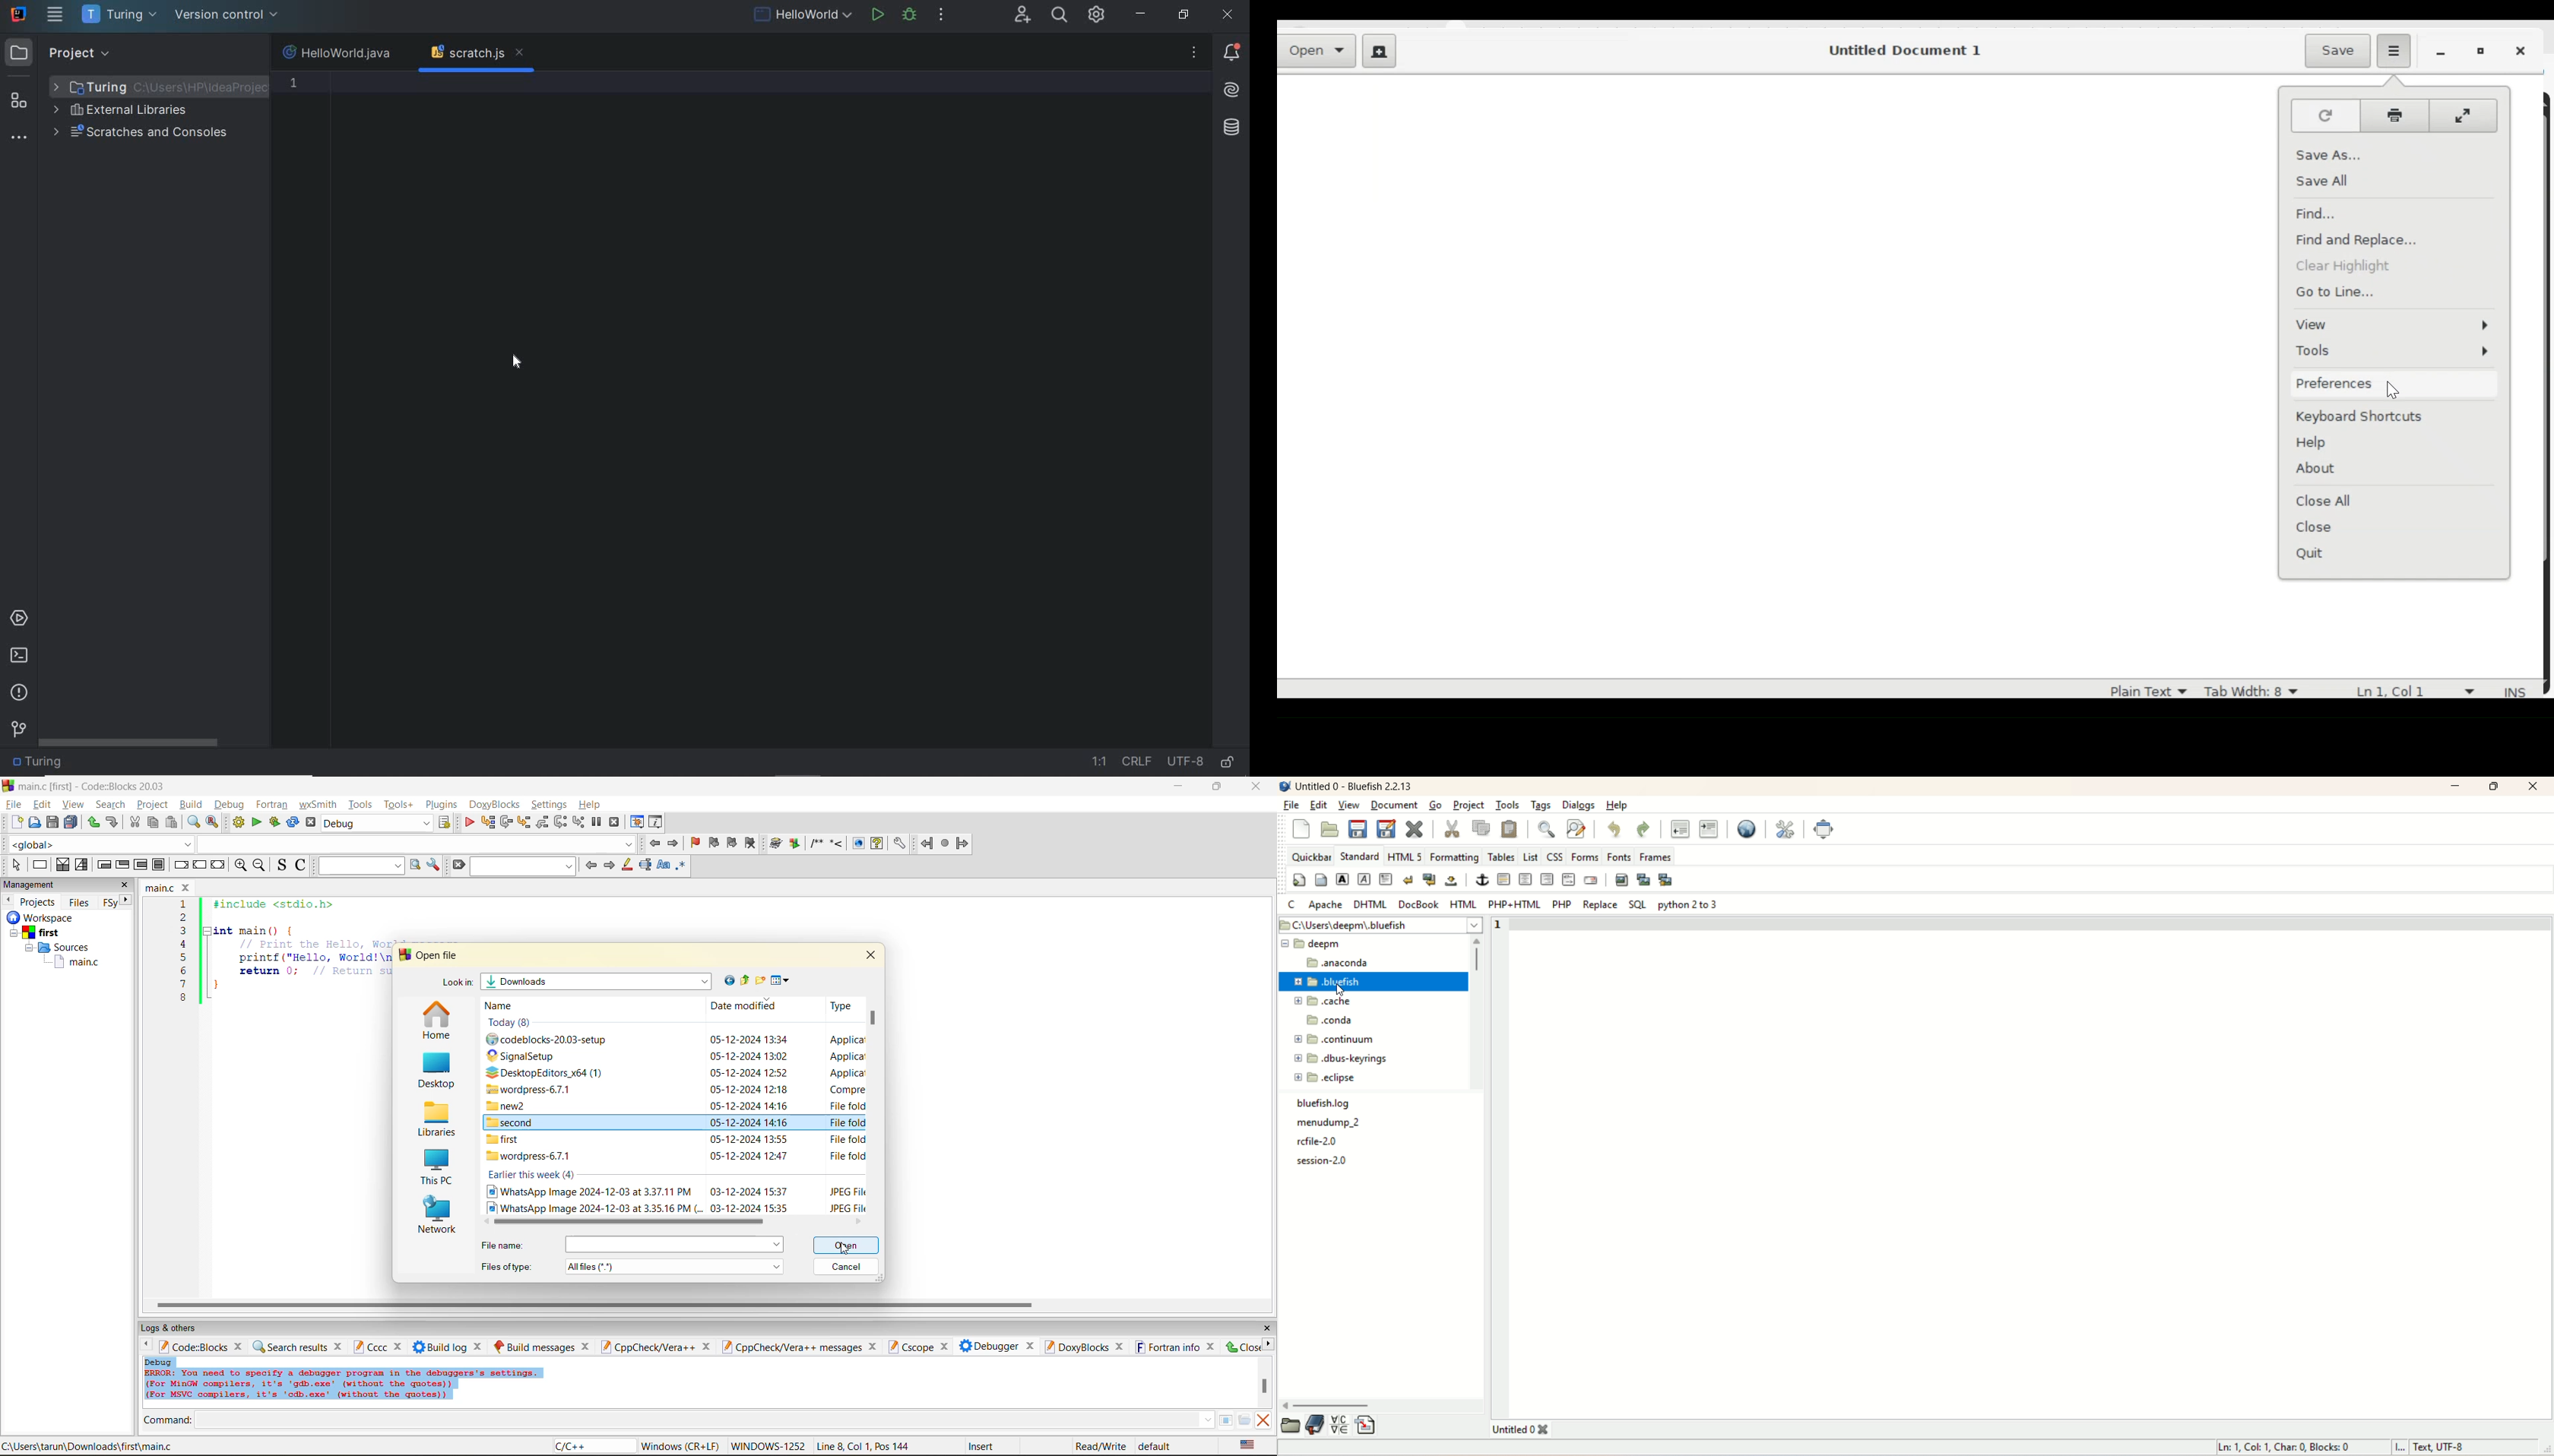 The height and width of the screenshot is (1456, 2576). I want to click on file name, so click(340, 54).